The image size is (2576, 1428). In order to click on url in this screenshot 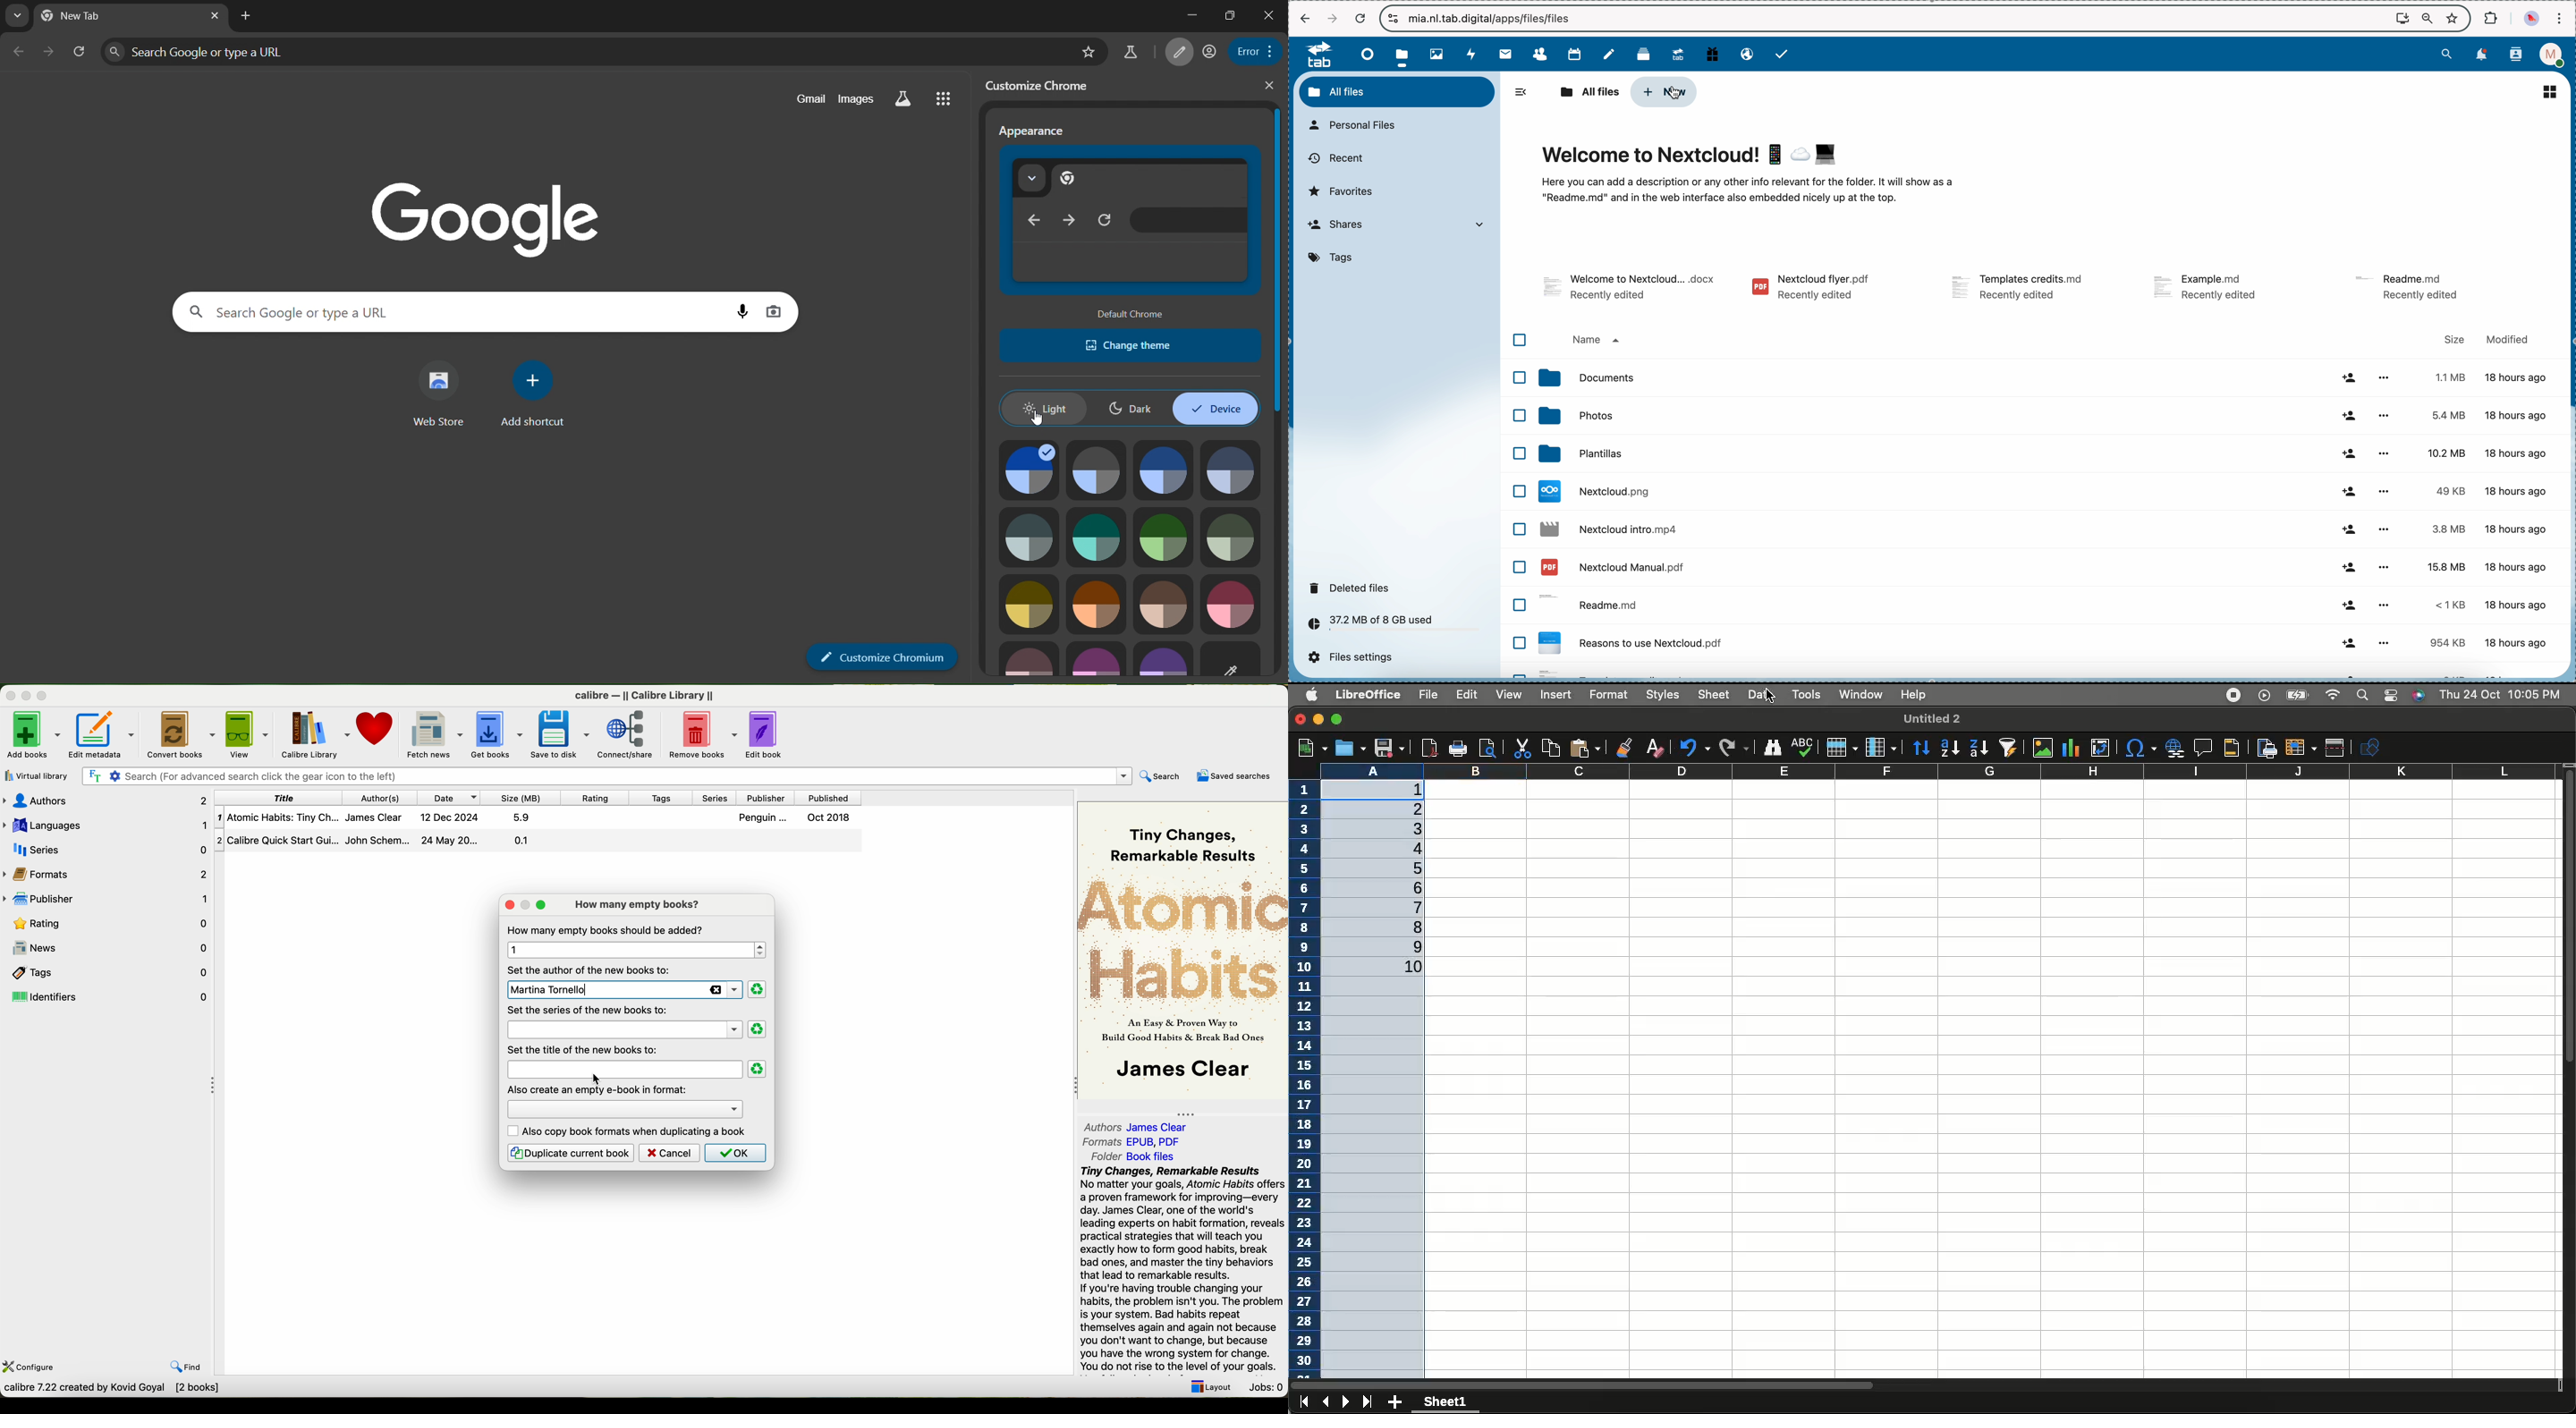, I will do `click(1498, 18)`.